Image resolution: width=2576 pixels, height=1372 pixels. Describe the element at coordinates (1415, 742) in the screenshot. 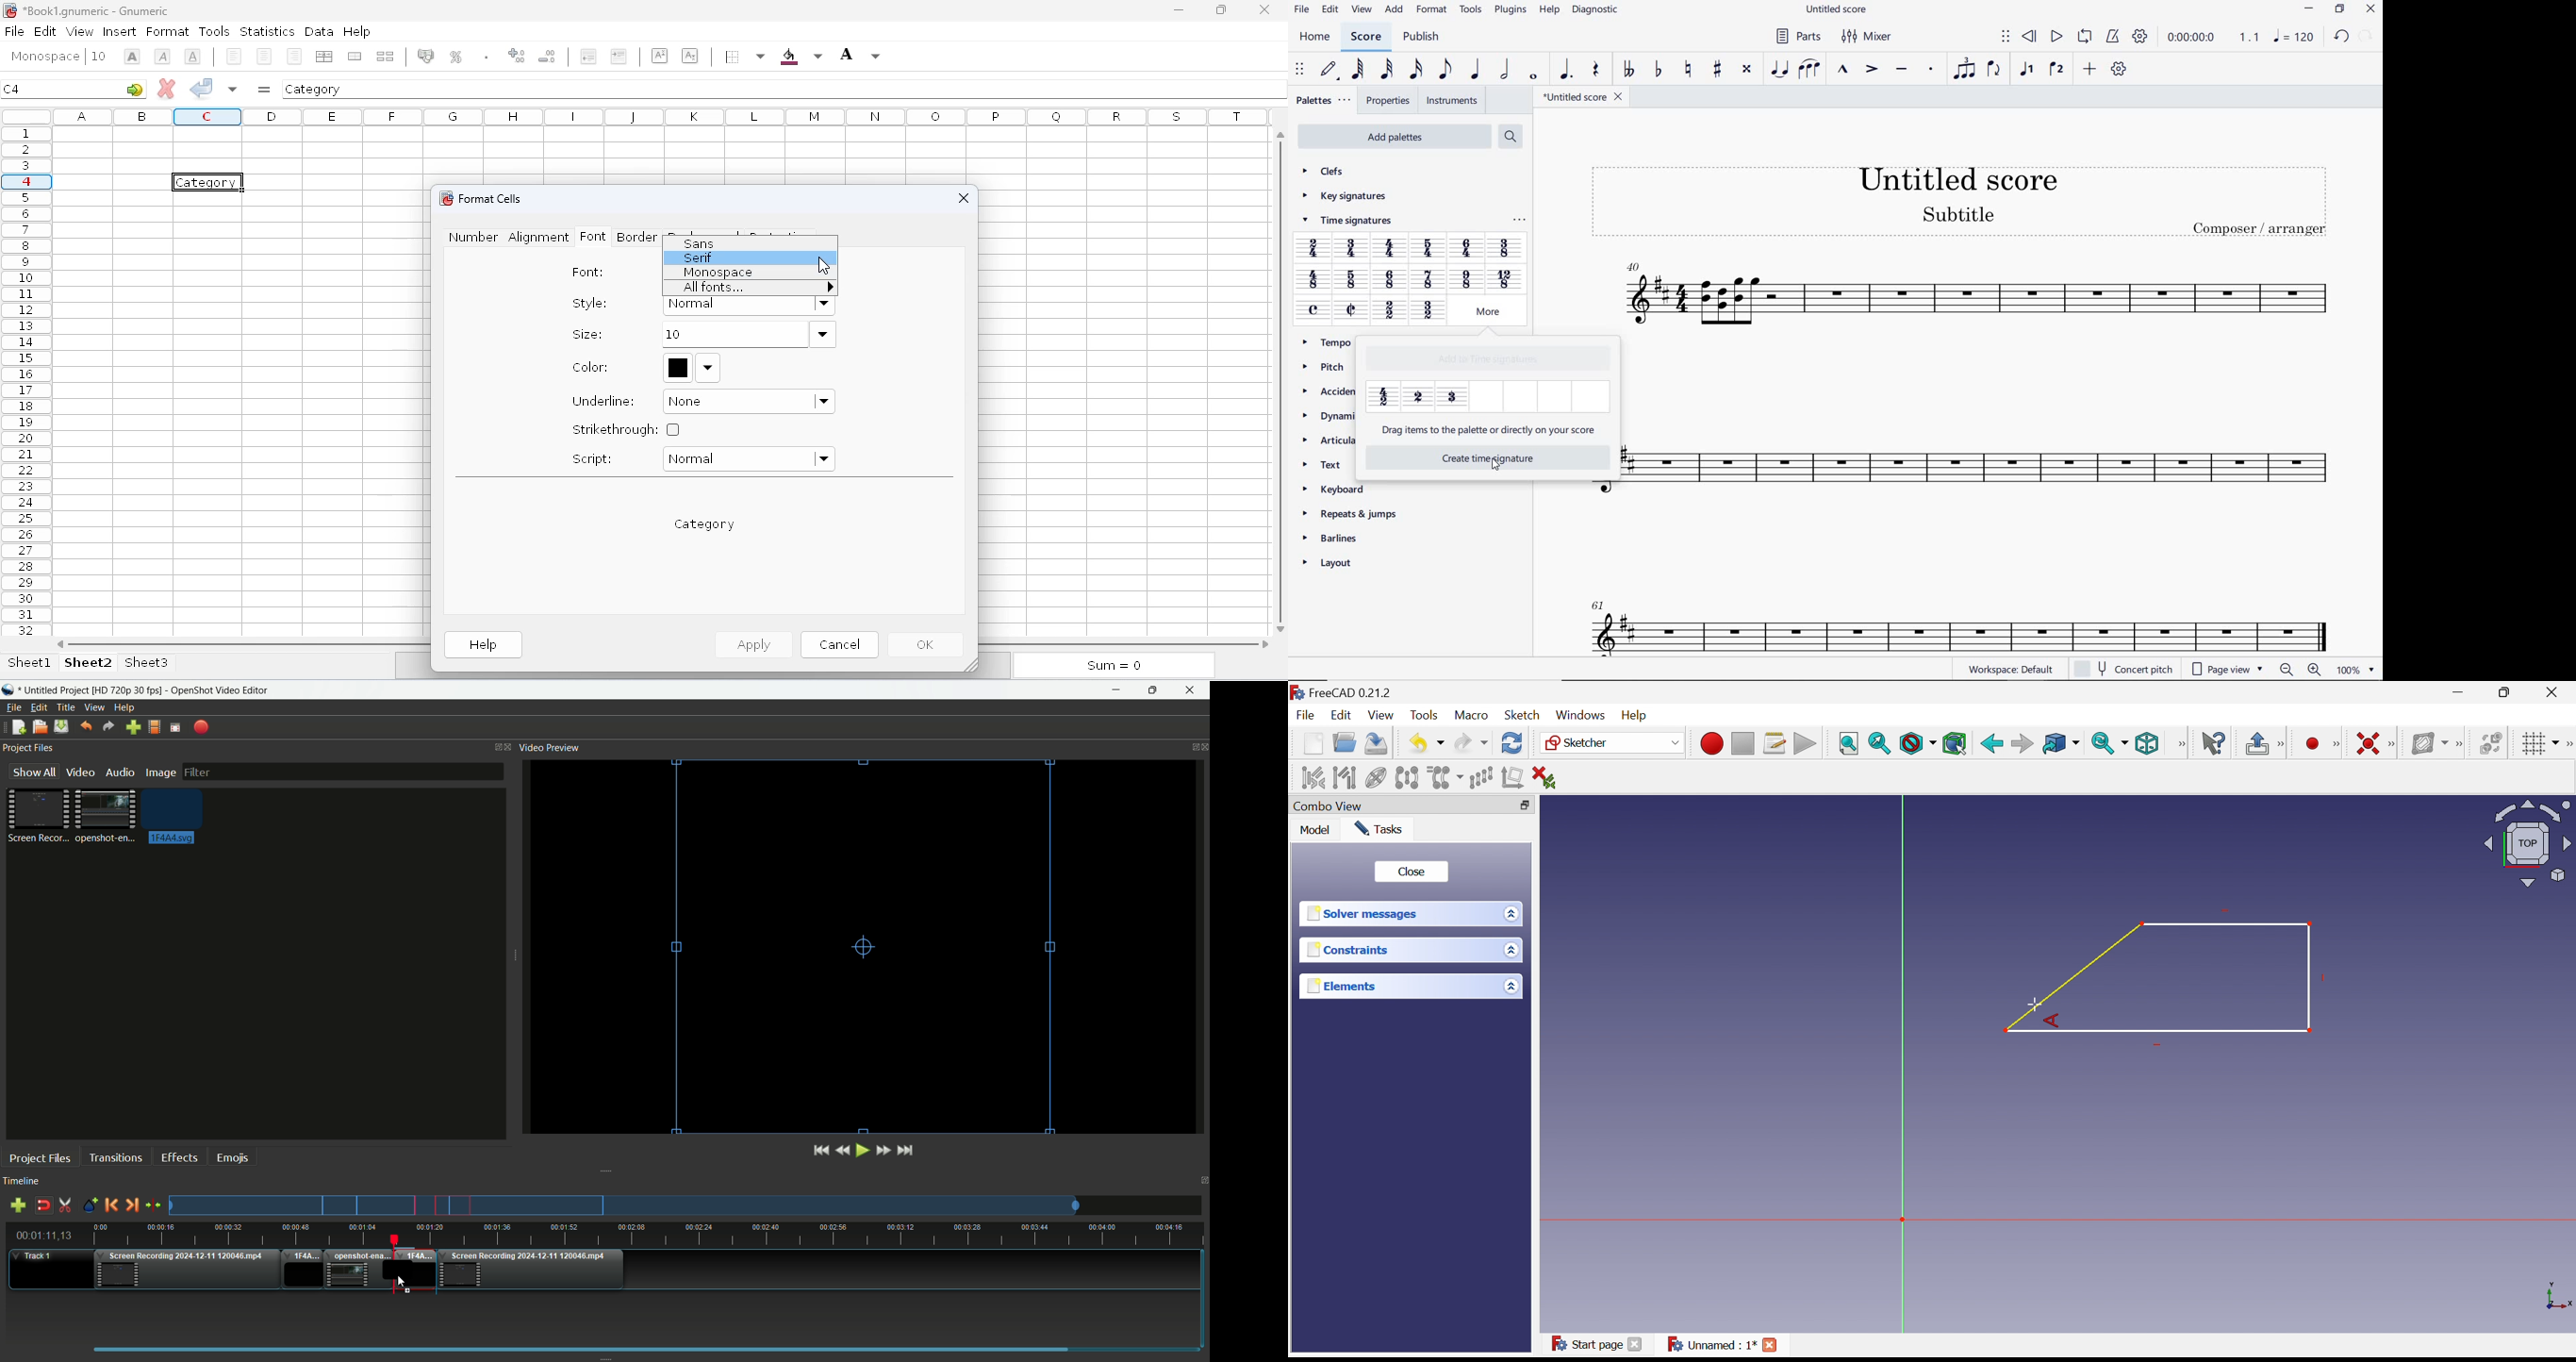

I see `Undo` at that location.